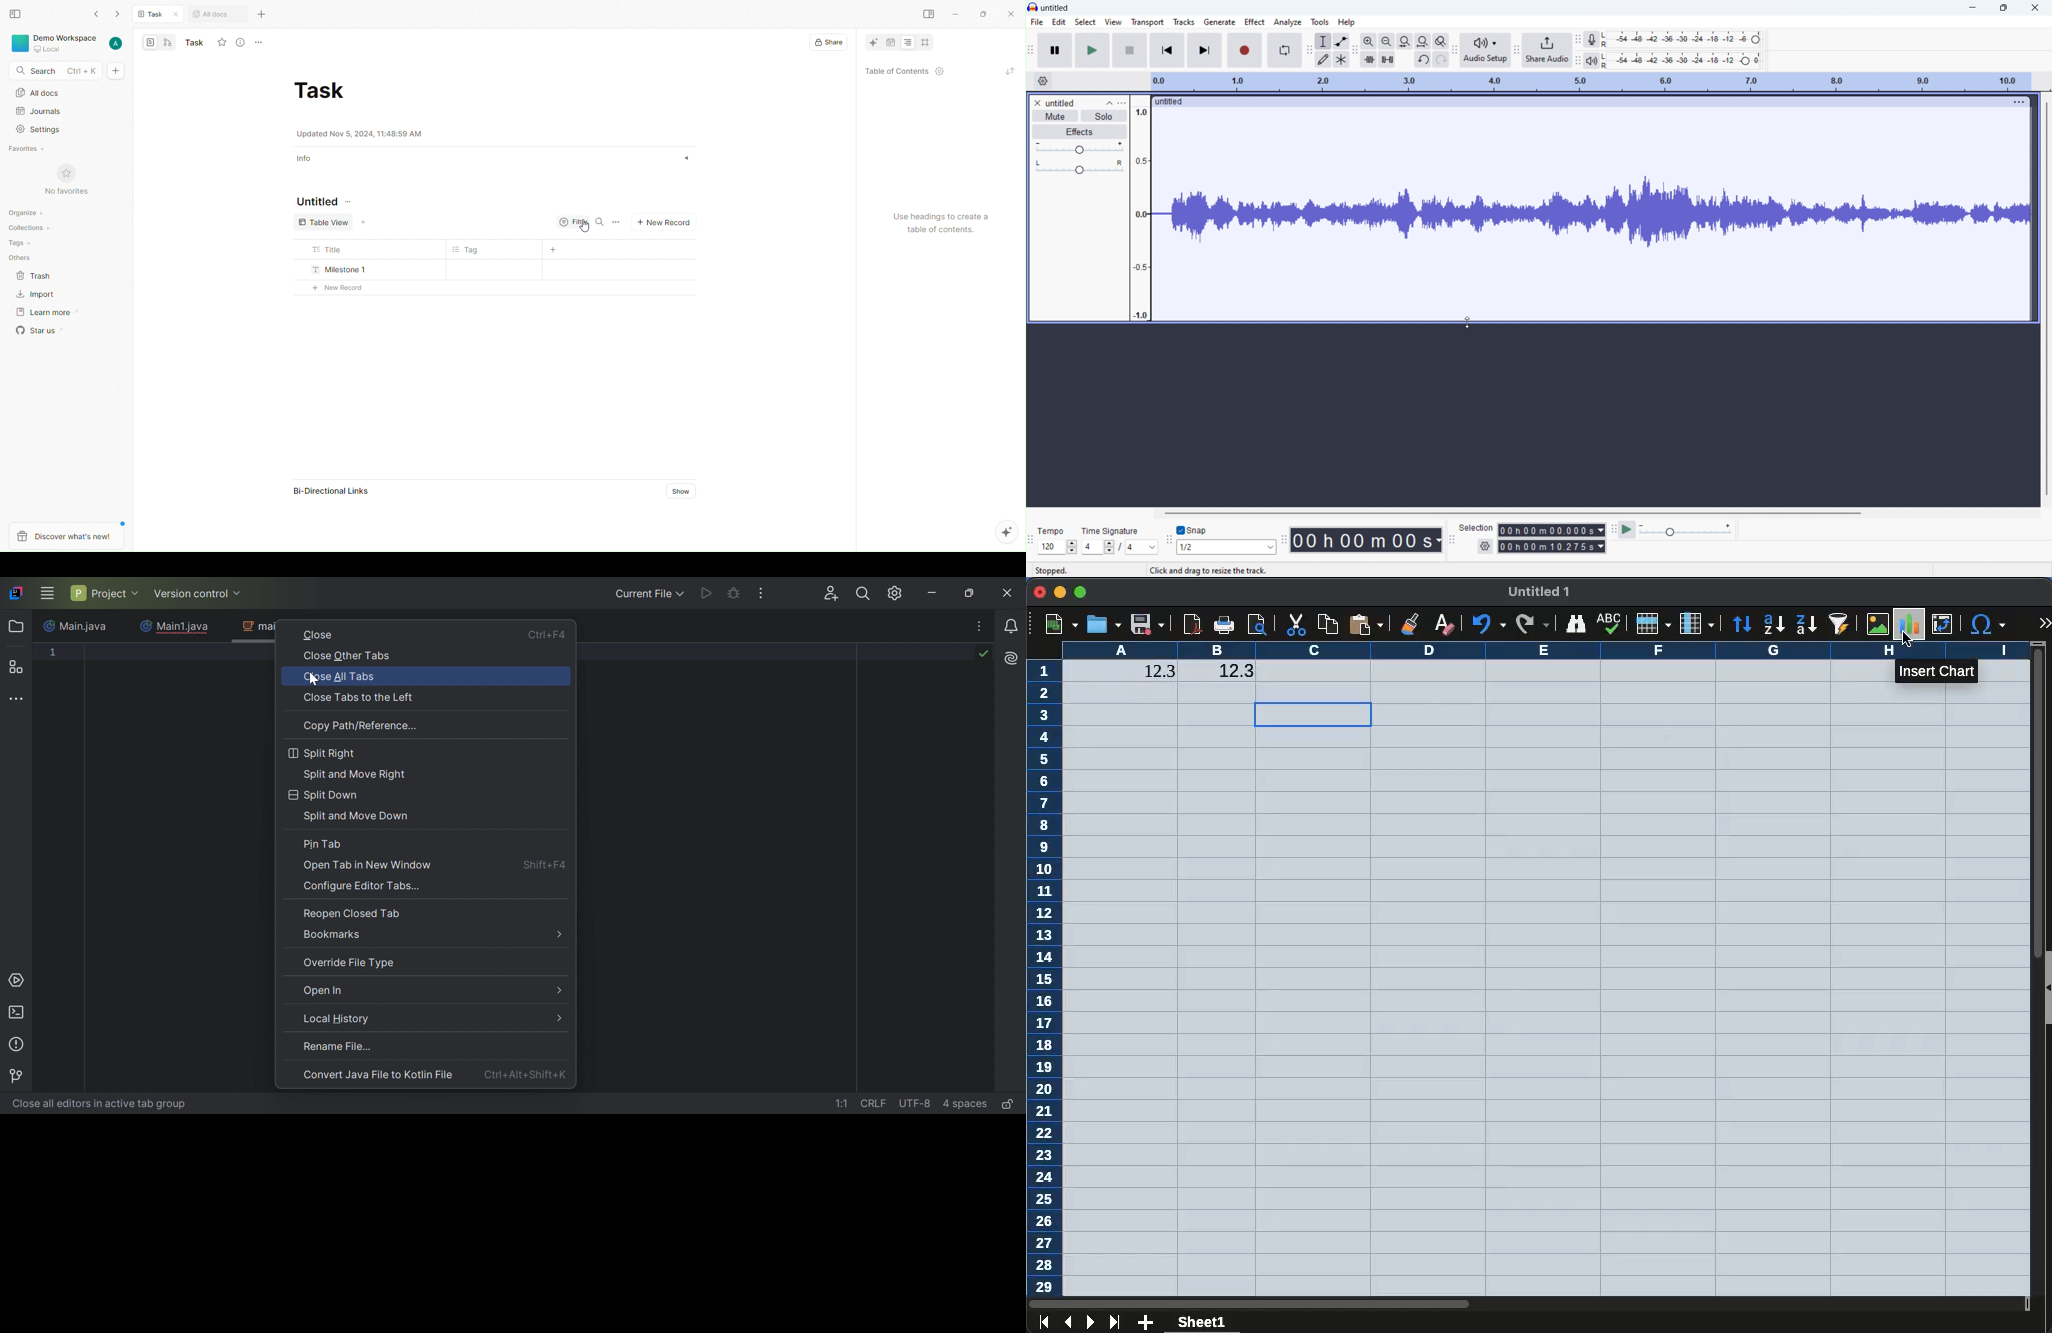 This screenshot has height=1344, width=2072. I want to click on selection toolbar, so click(1451, 540).